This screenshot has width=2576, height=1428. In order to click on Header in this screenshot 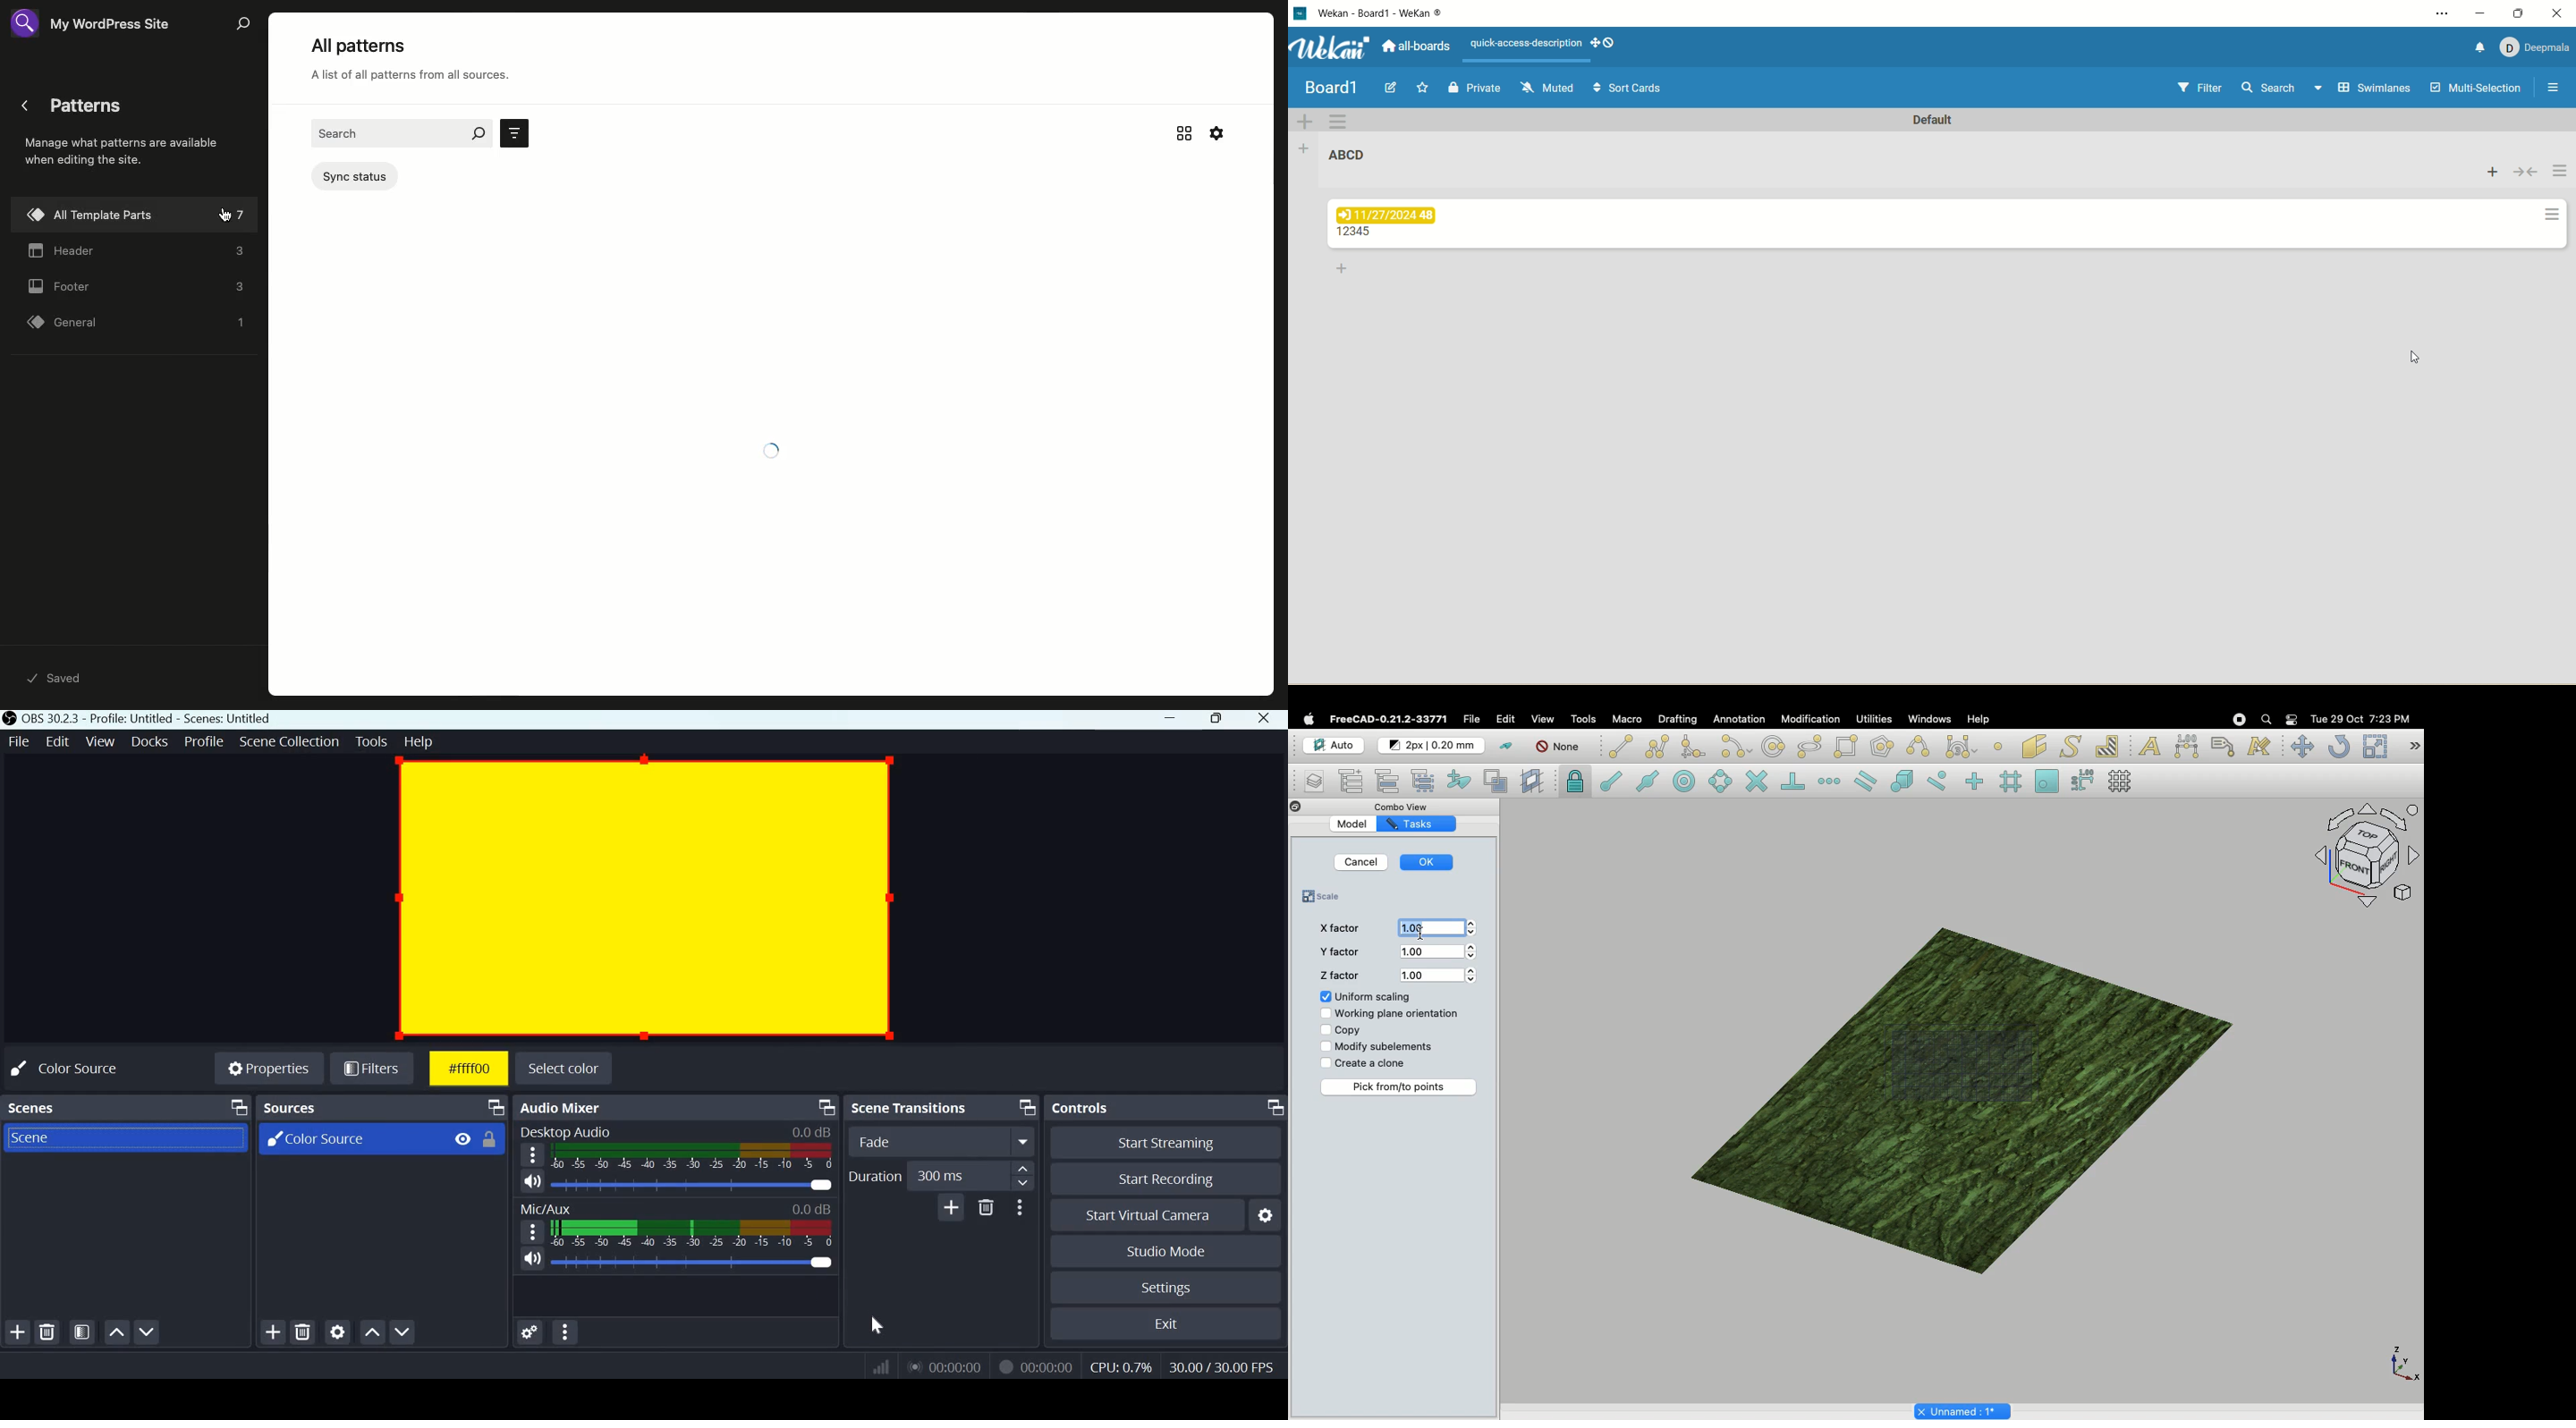, I will do `click(138, 253)`.